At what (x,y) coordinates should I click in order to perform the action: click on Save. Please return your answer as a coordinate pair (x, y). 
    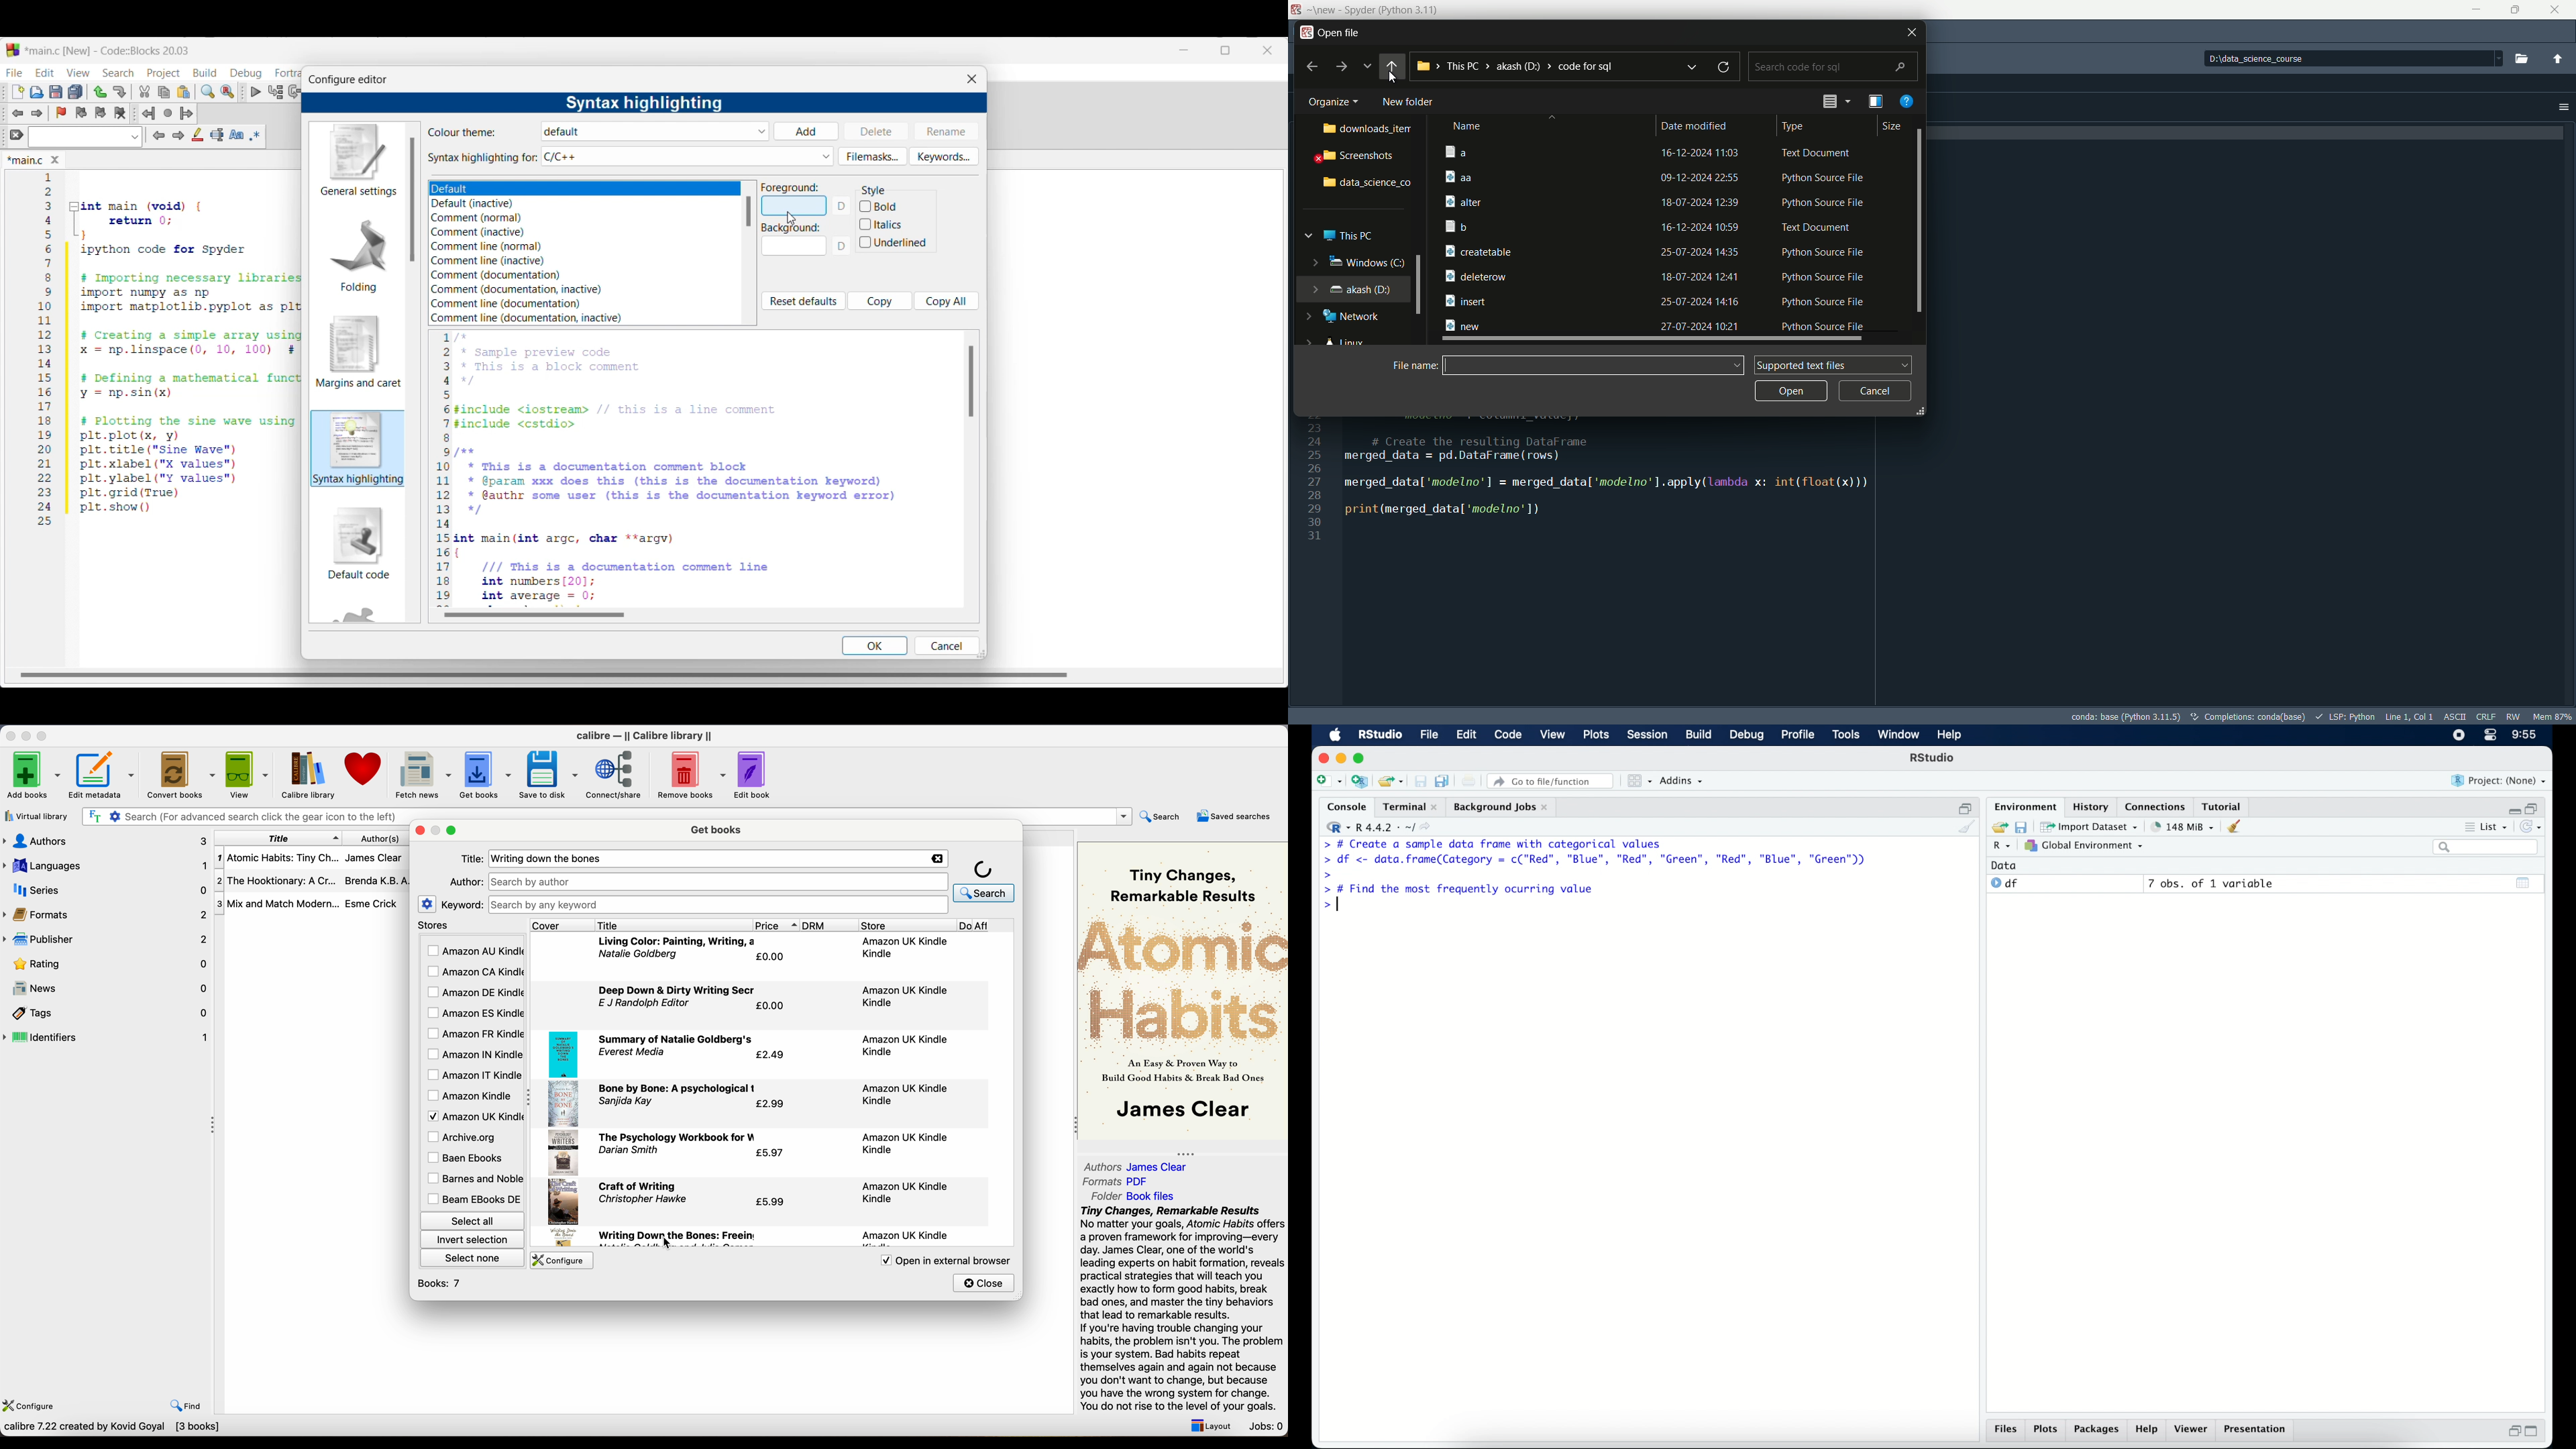
    Looking at the image, I should click on (56, 92).